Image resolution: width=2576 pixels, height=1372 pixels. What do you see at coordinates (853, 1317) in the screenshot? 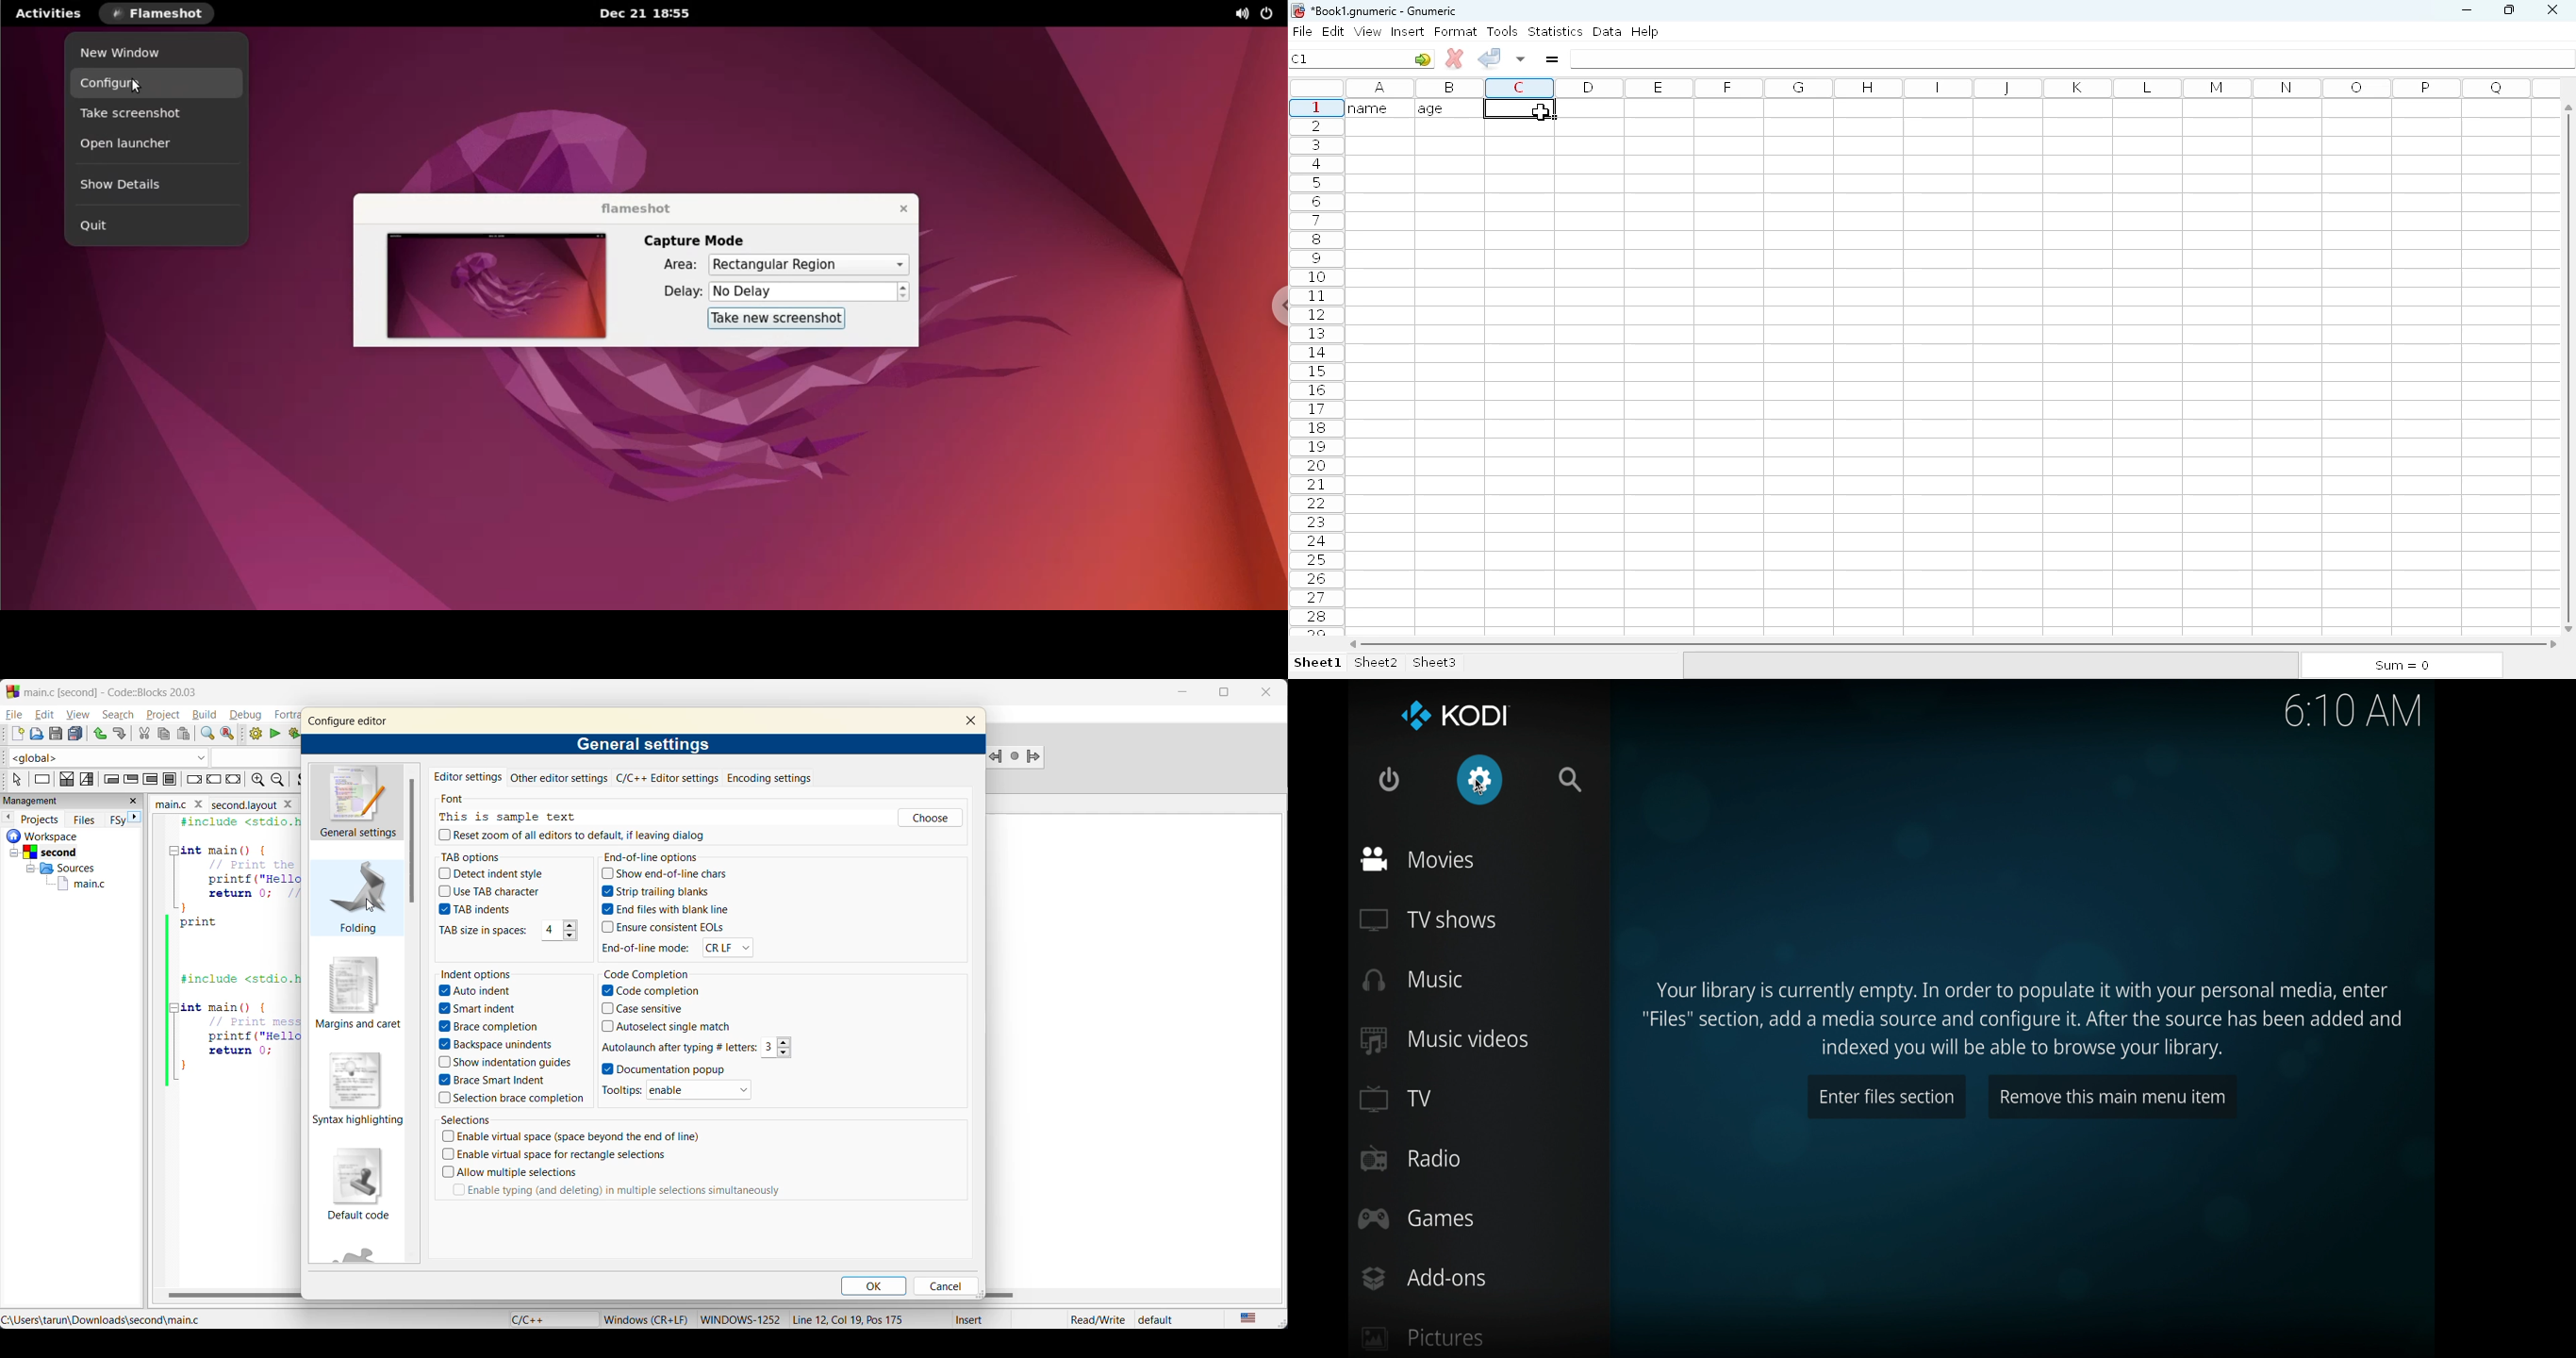
I see `Line 12, Col 19, Pos 175` at bounding box center [853, 1317].